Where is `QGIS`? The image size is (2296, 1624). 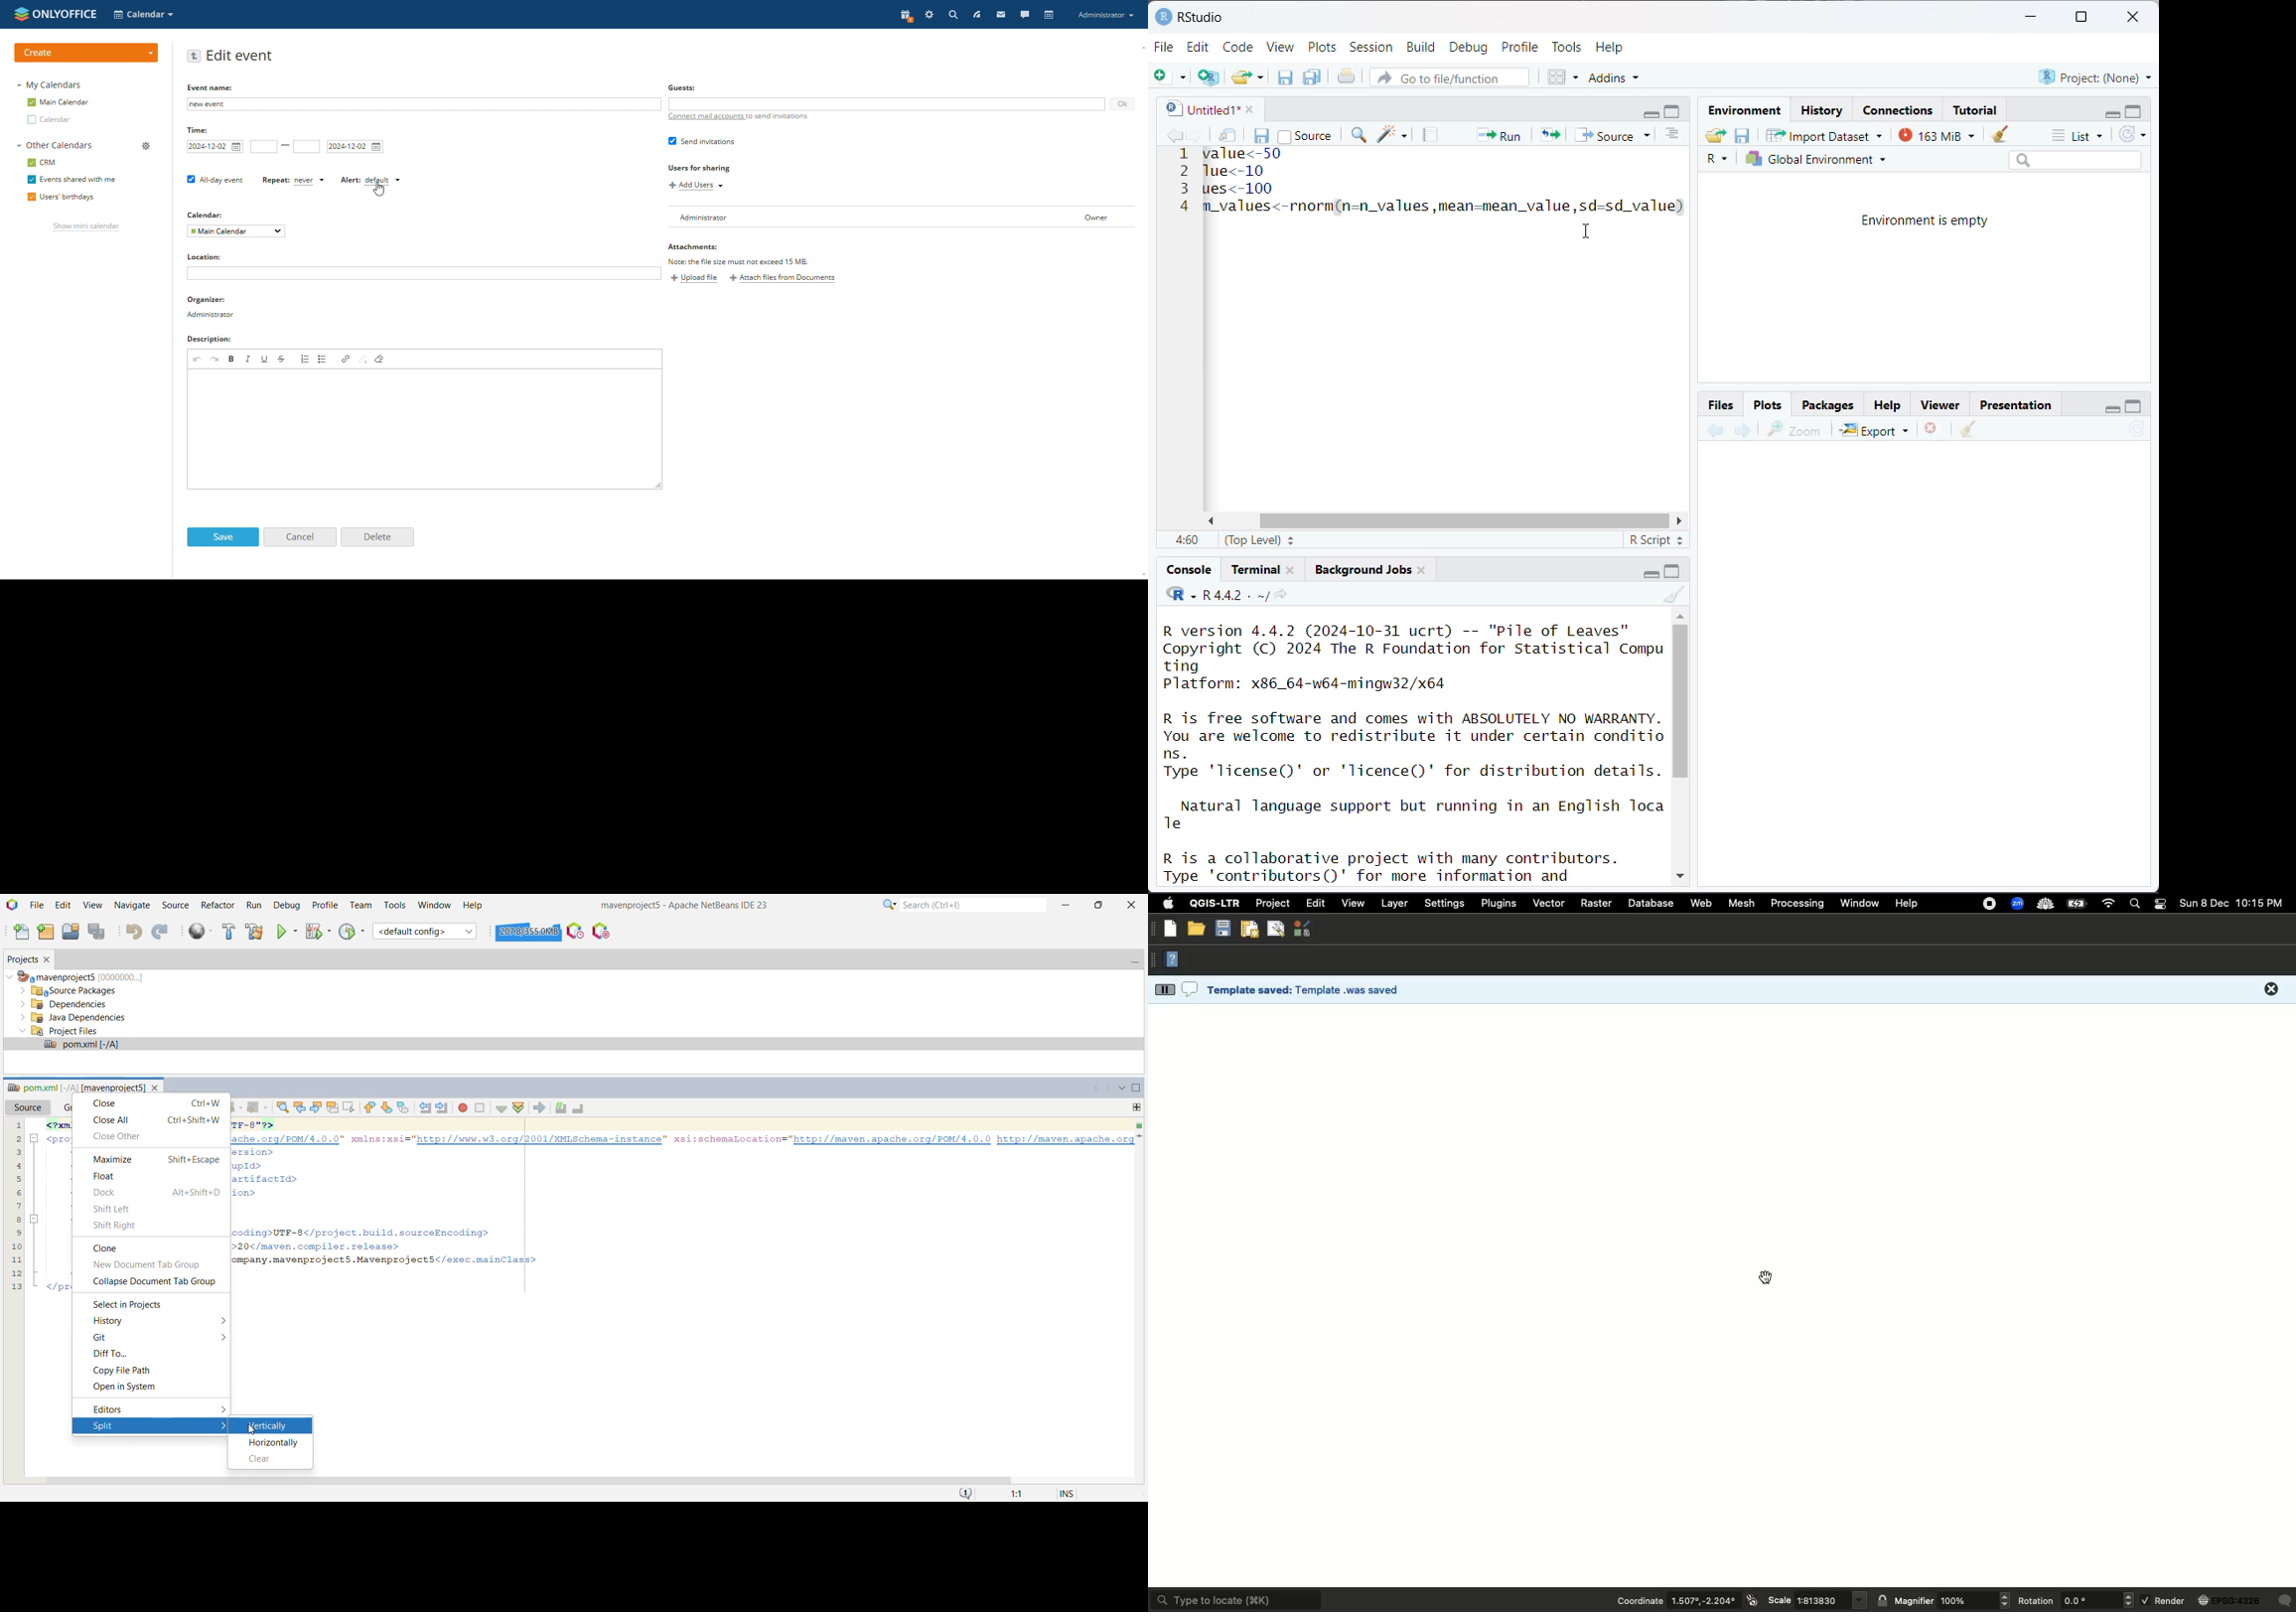
QGIS is located at coordinates (1214, 902).